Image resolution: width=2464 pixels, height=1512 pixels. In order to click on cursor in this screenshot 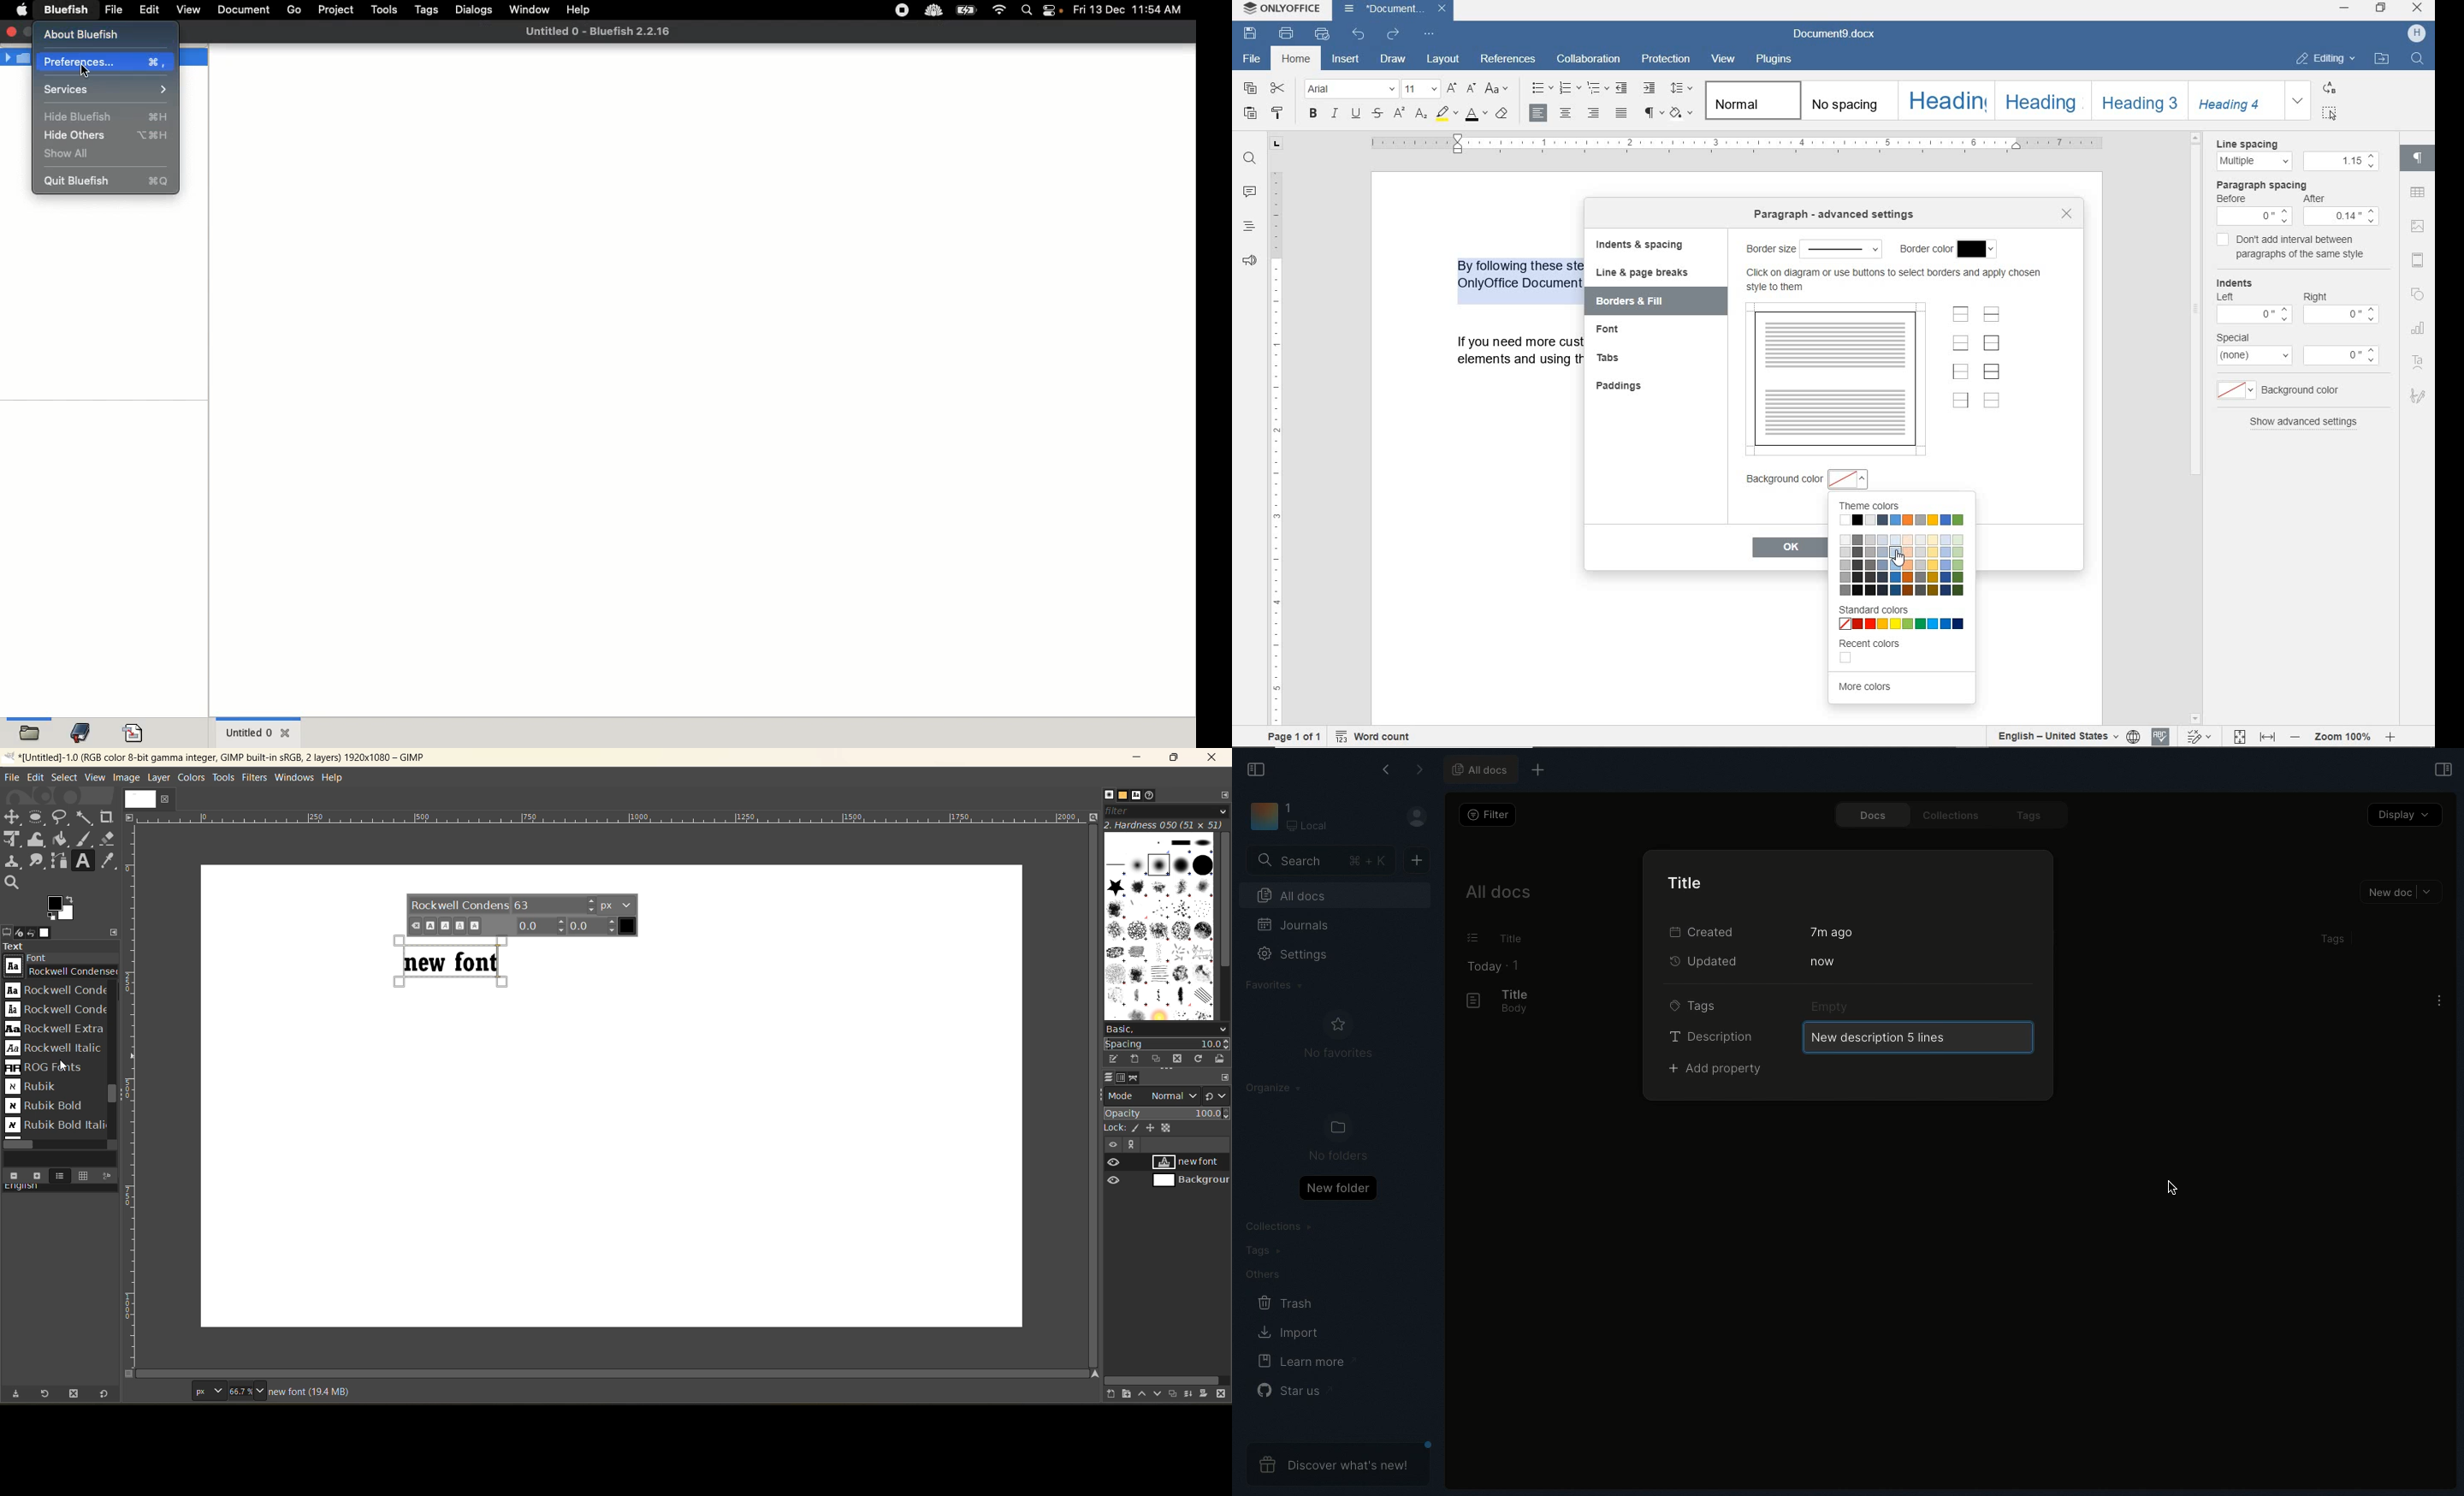, I will do `click(1907, 560)`.